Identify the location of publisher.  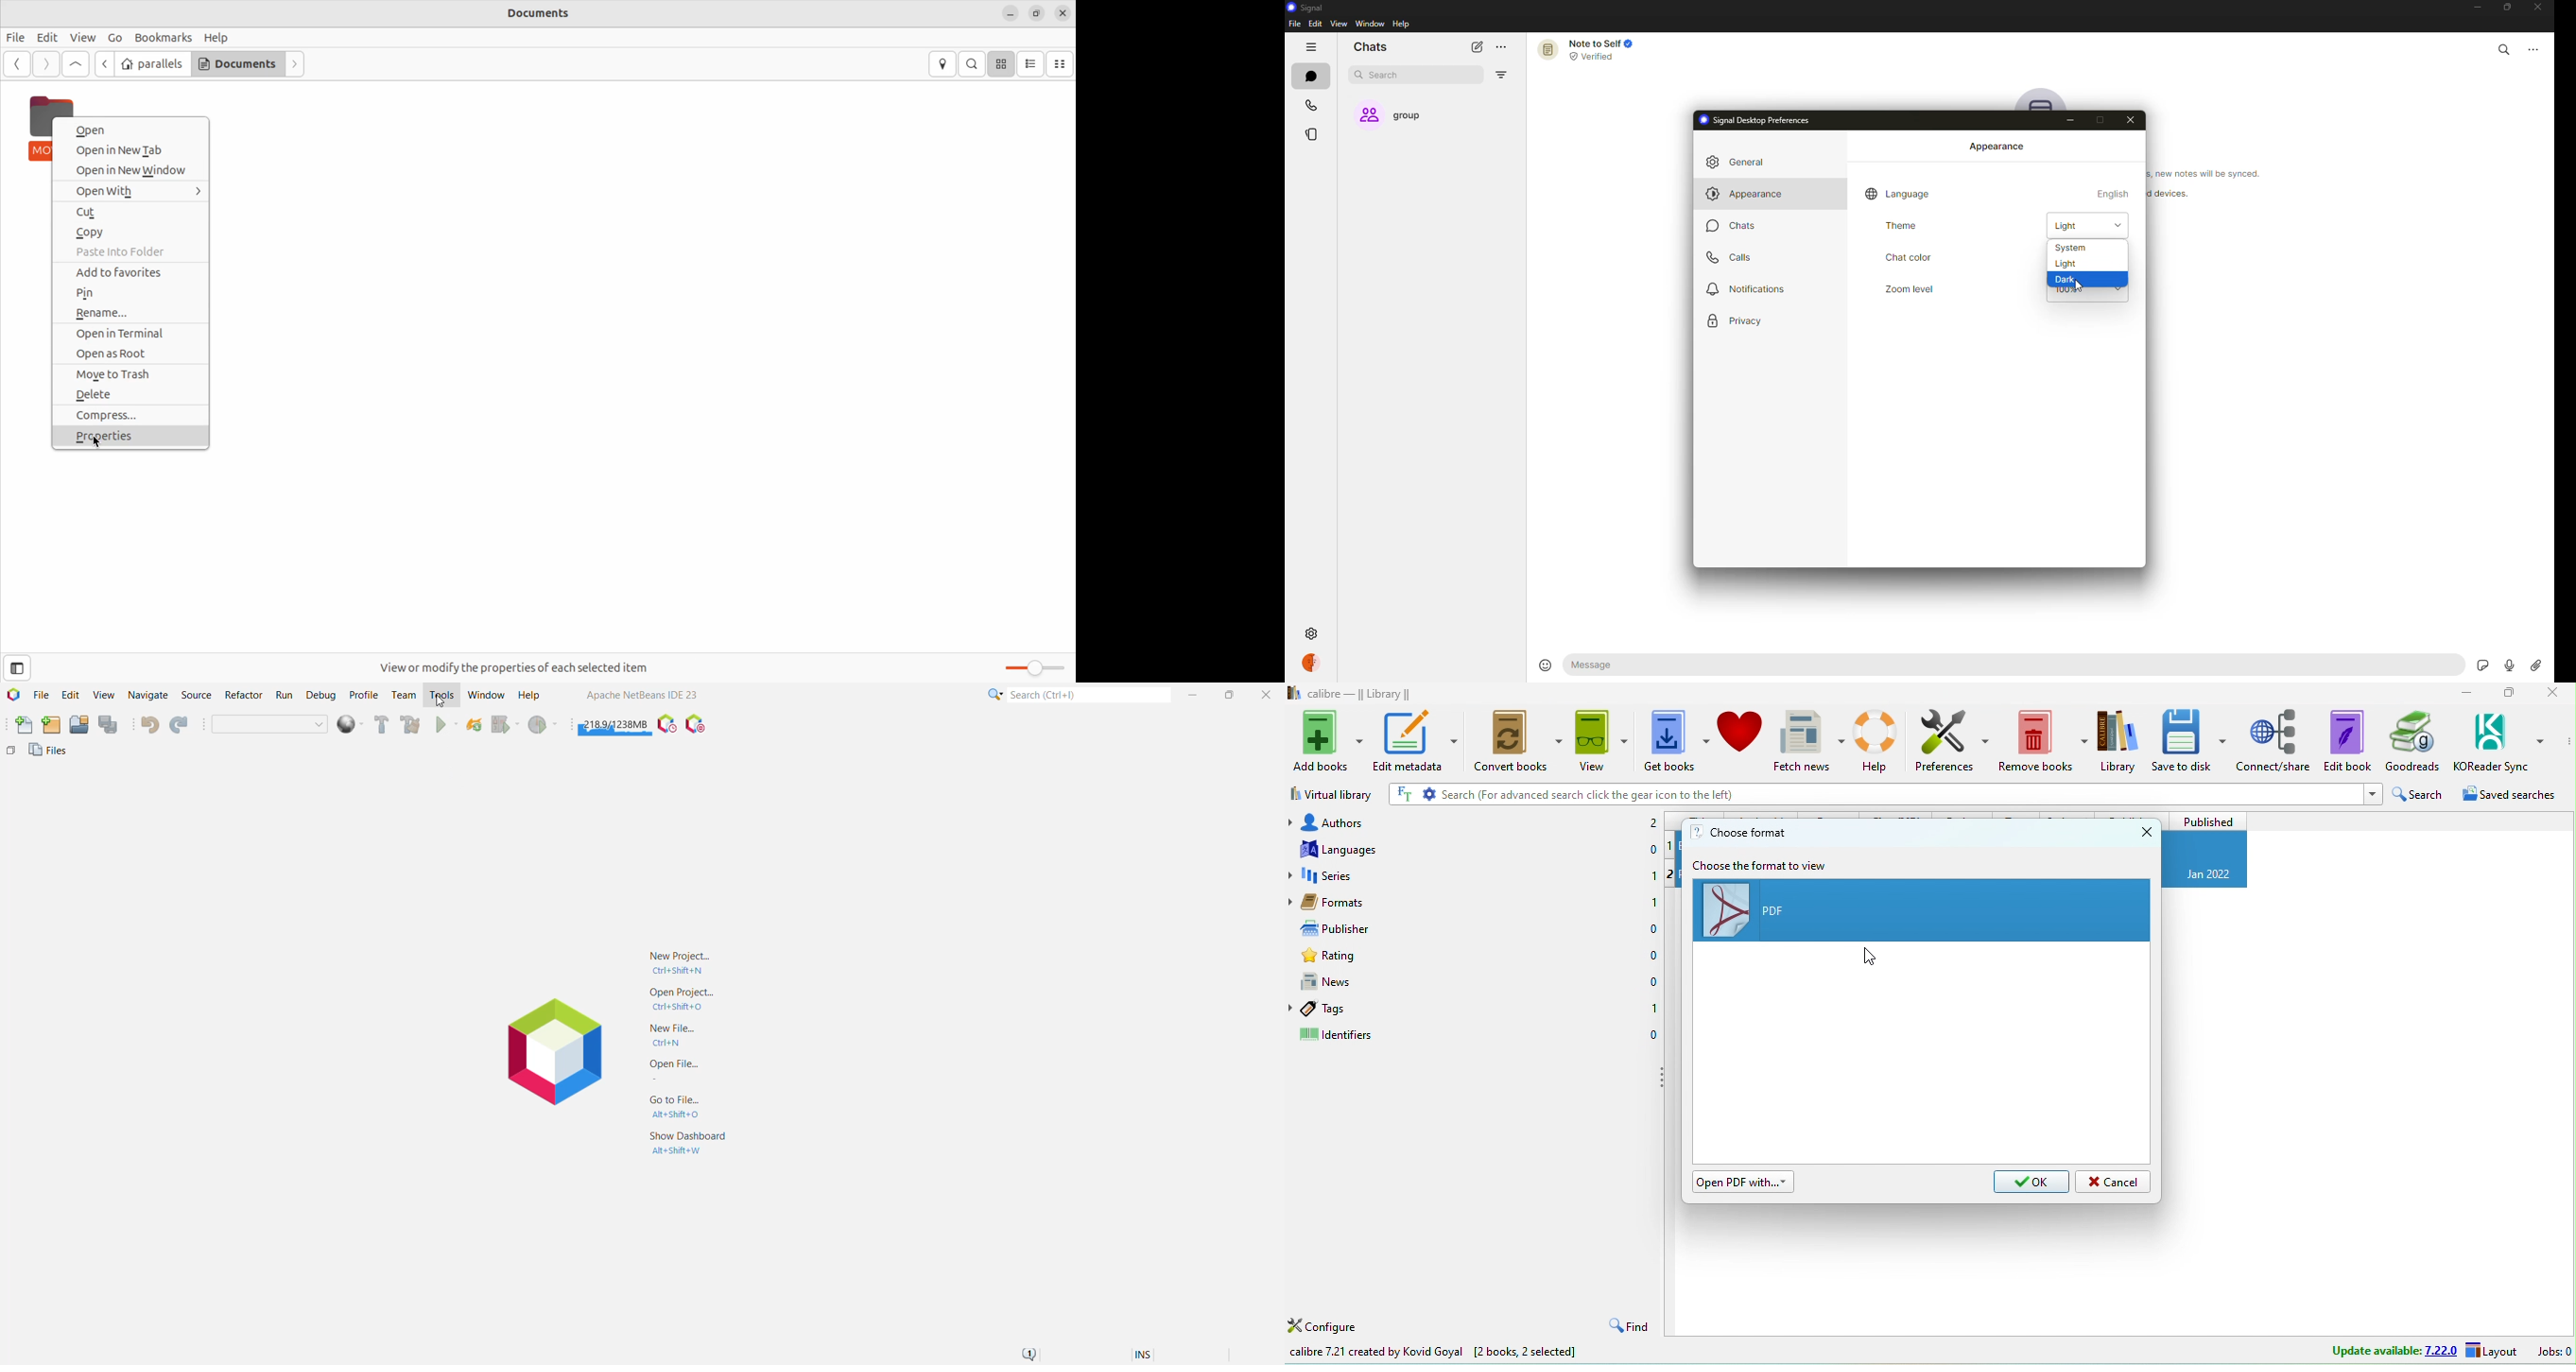
(1357, 927).